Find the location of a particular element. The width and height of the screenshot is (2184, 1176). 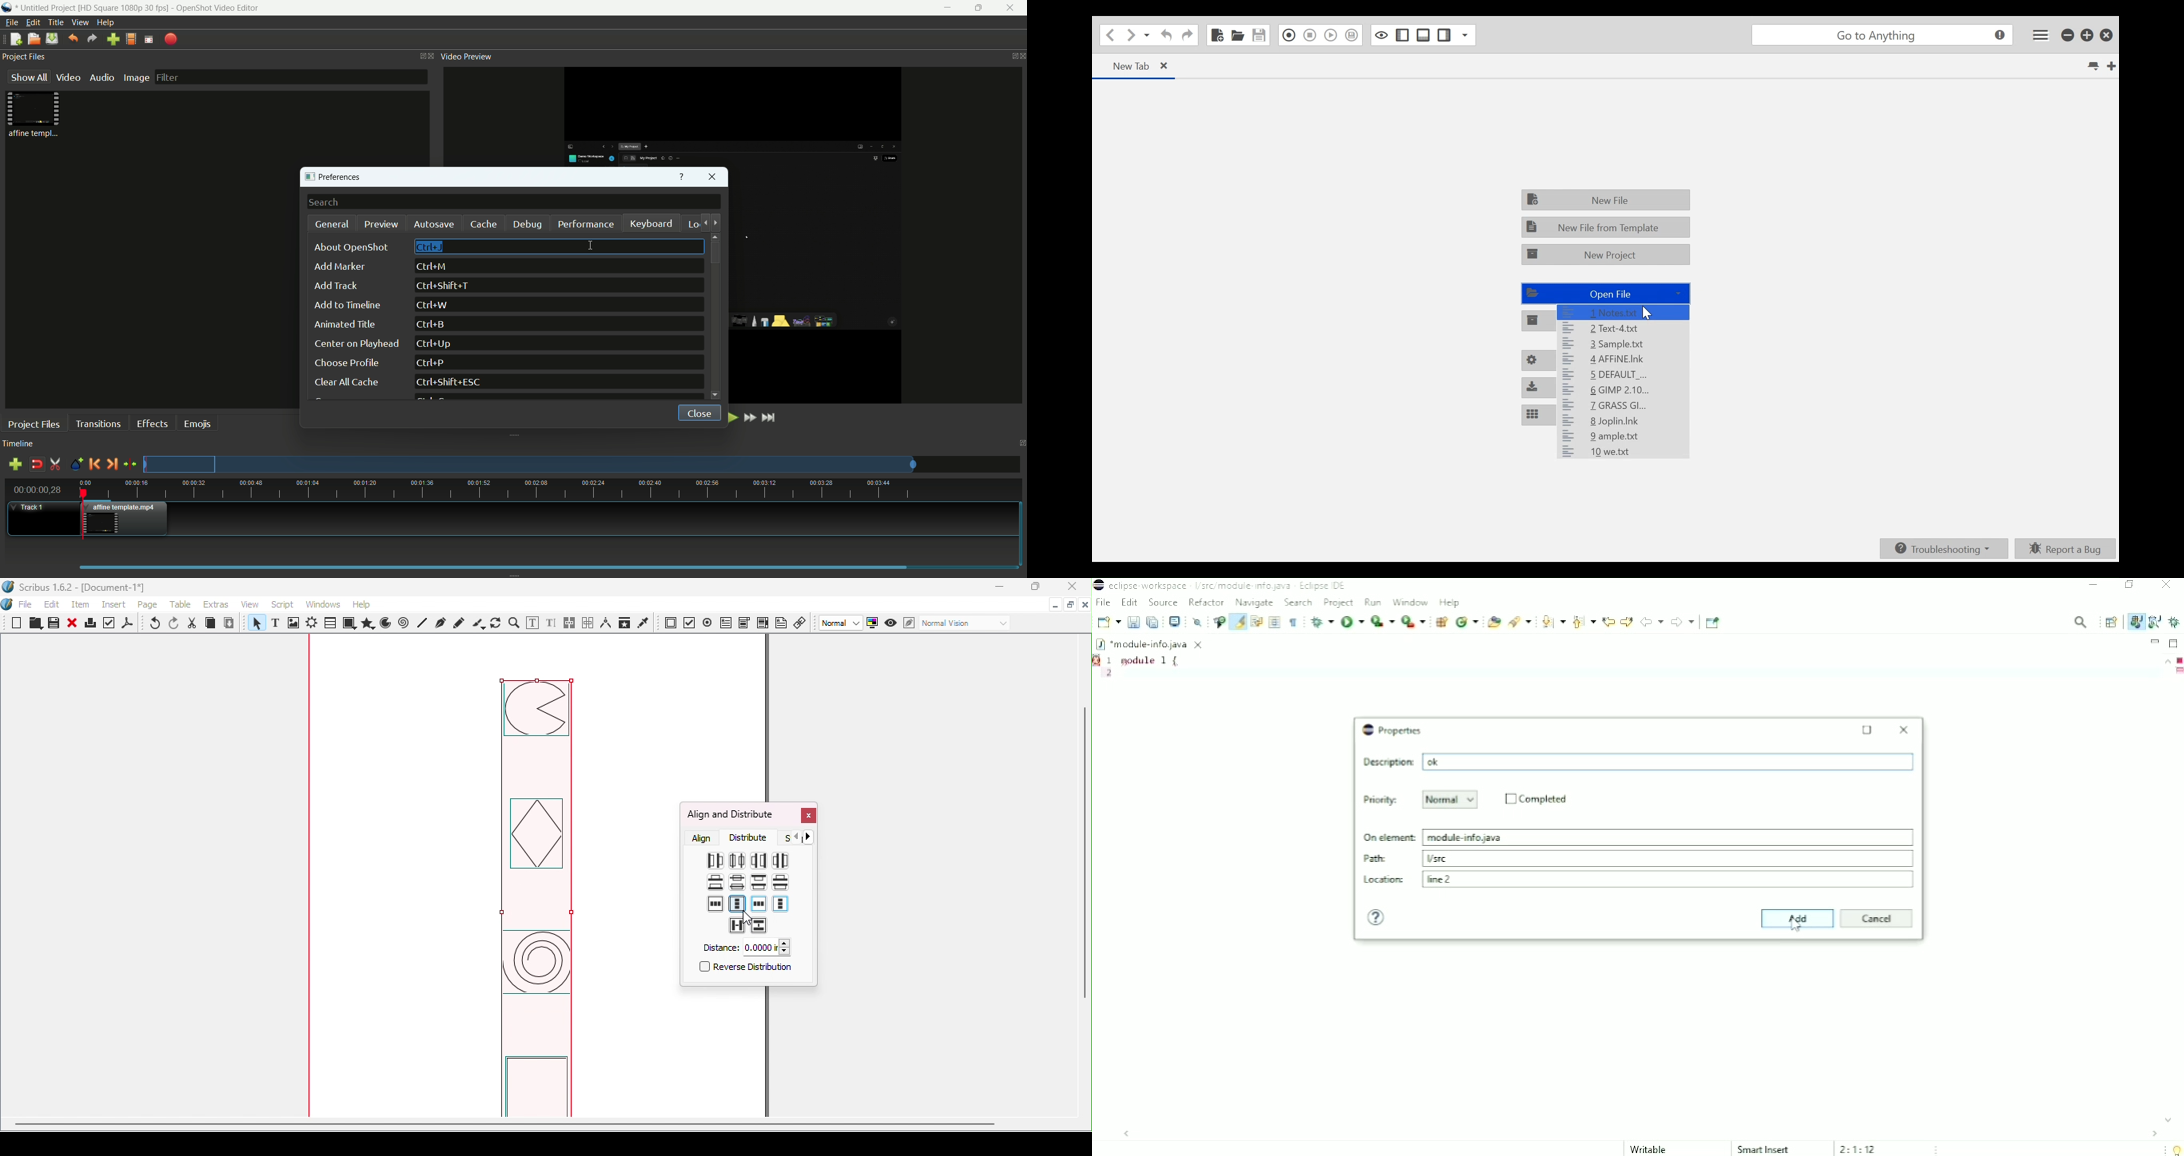

Open Perspective is located at coordinates (2111, 622).